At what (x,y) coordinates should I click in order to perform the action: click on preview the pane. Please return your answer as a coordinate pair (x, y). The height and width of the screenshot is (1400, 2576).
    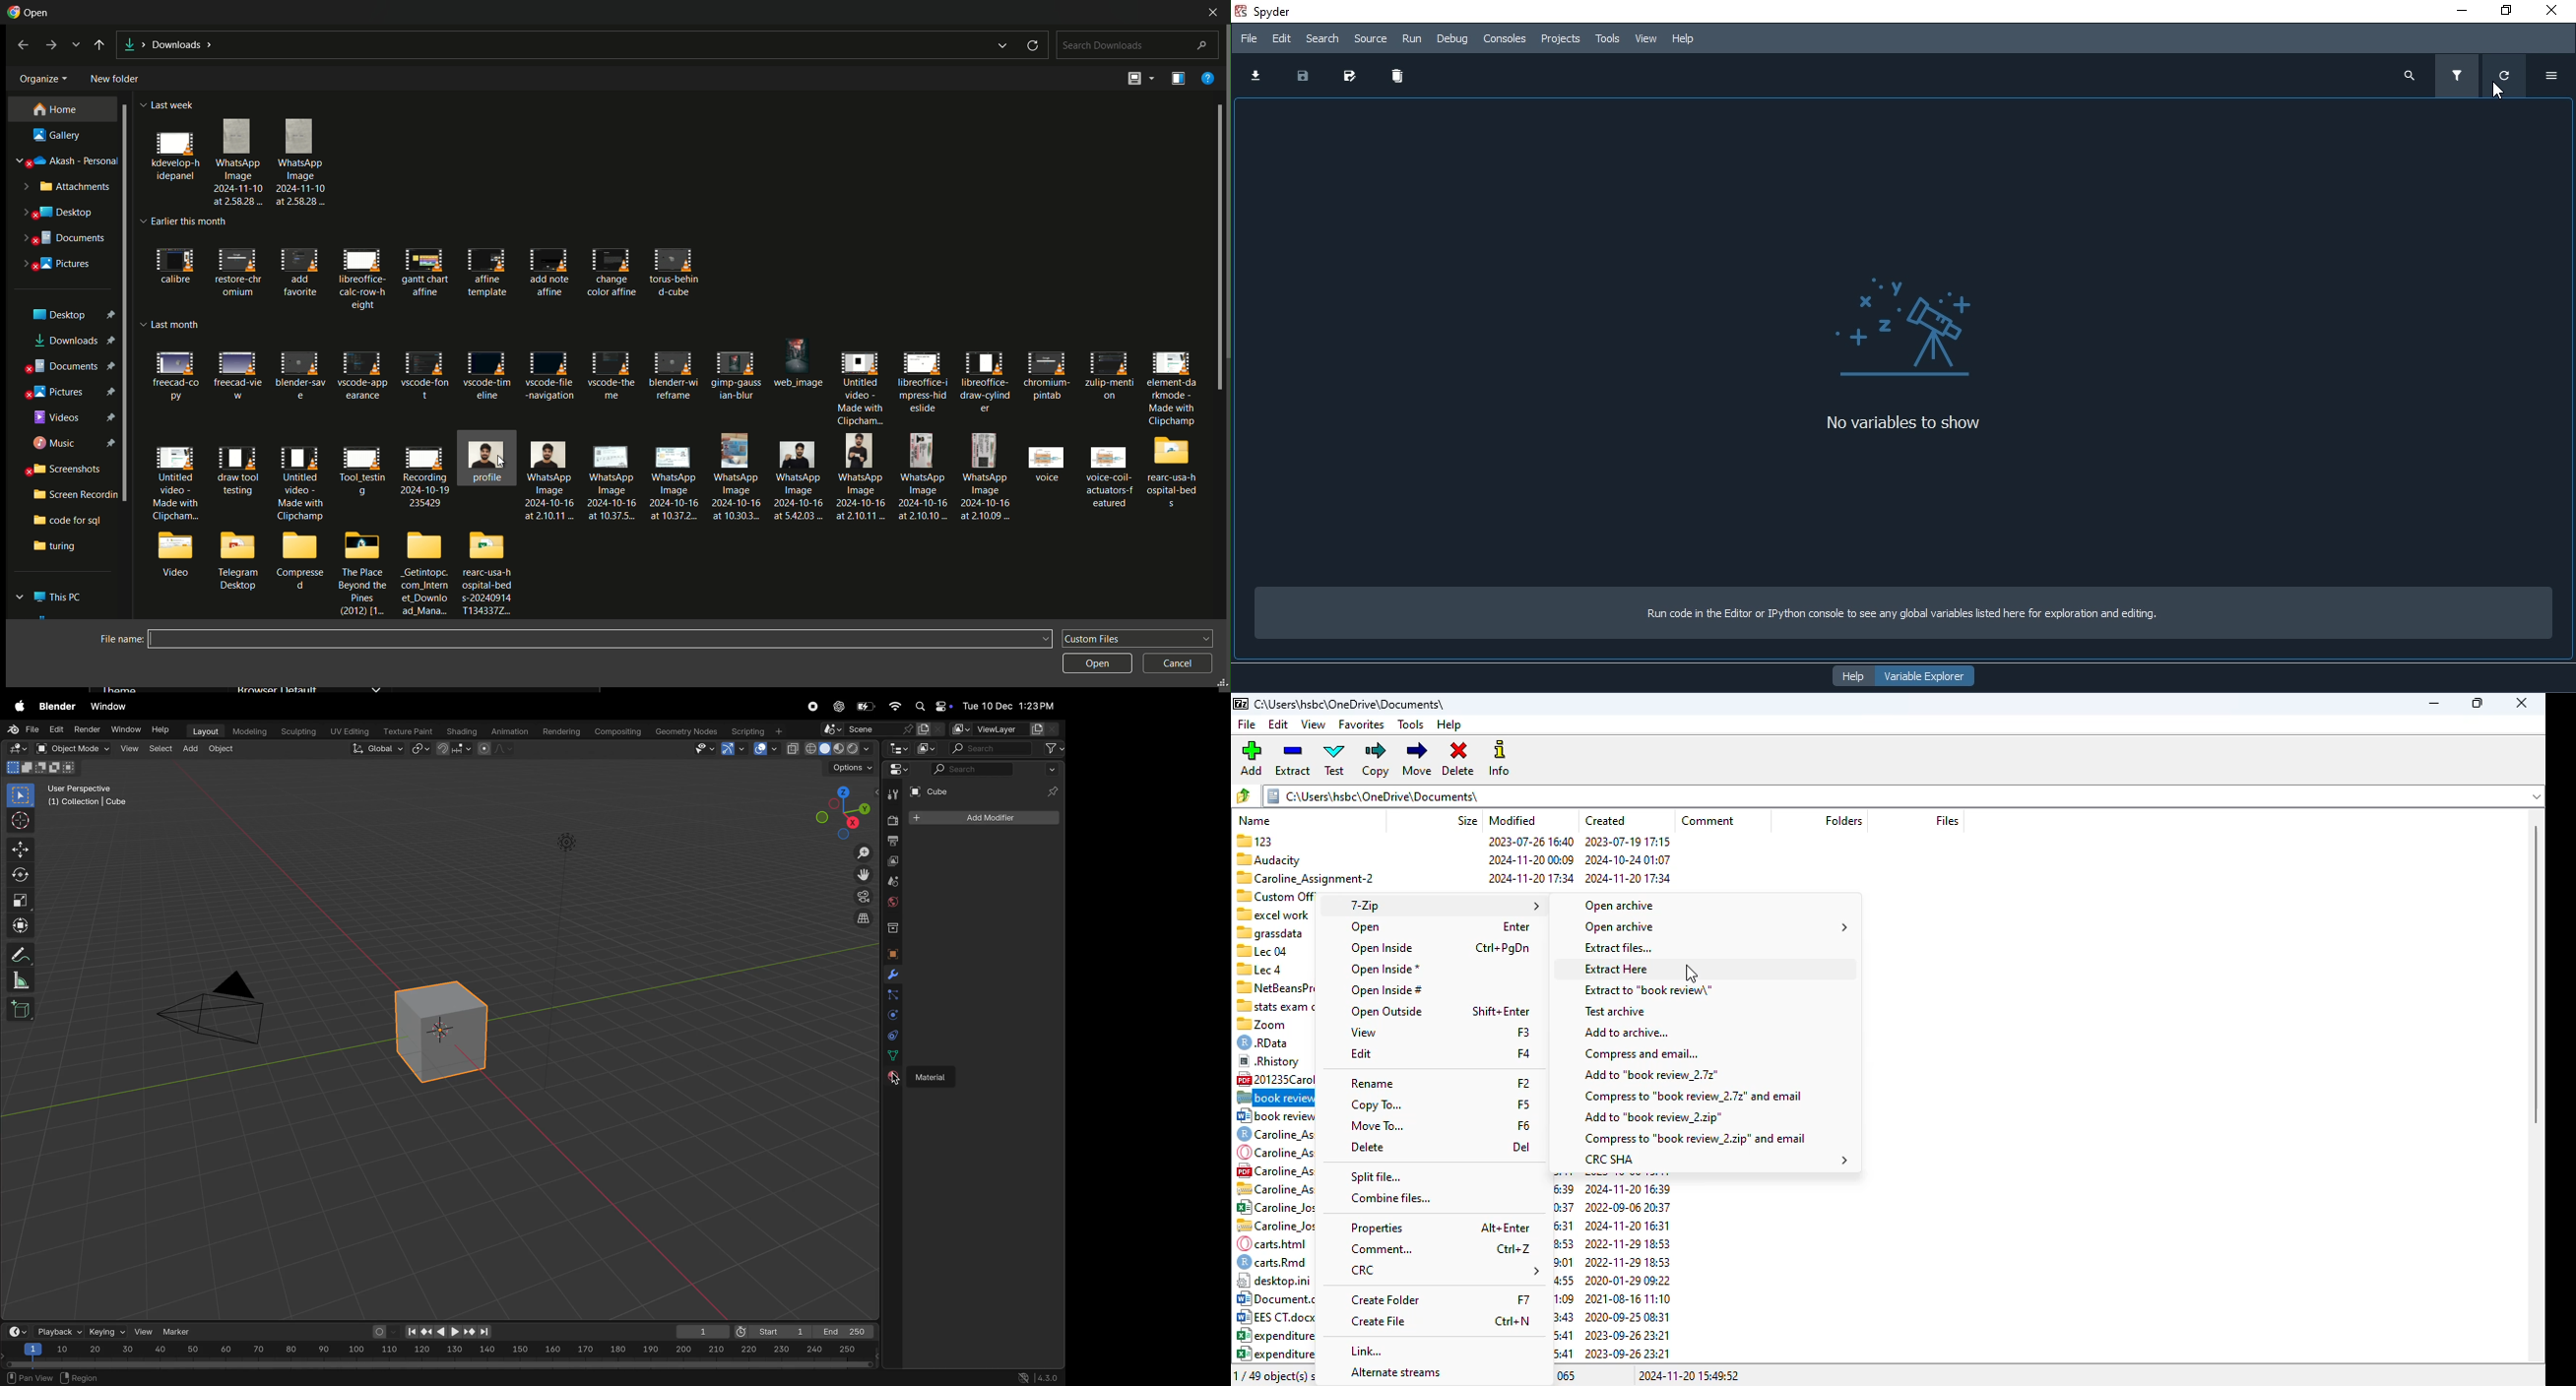
    Looking at the image, I should click on (1180, 78).